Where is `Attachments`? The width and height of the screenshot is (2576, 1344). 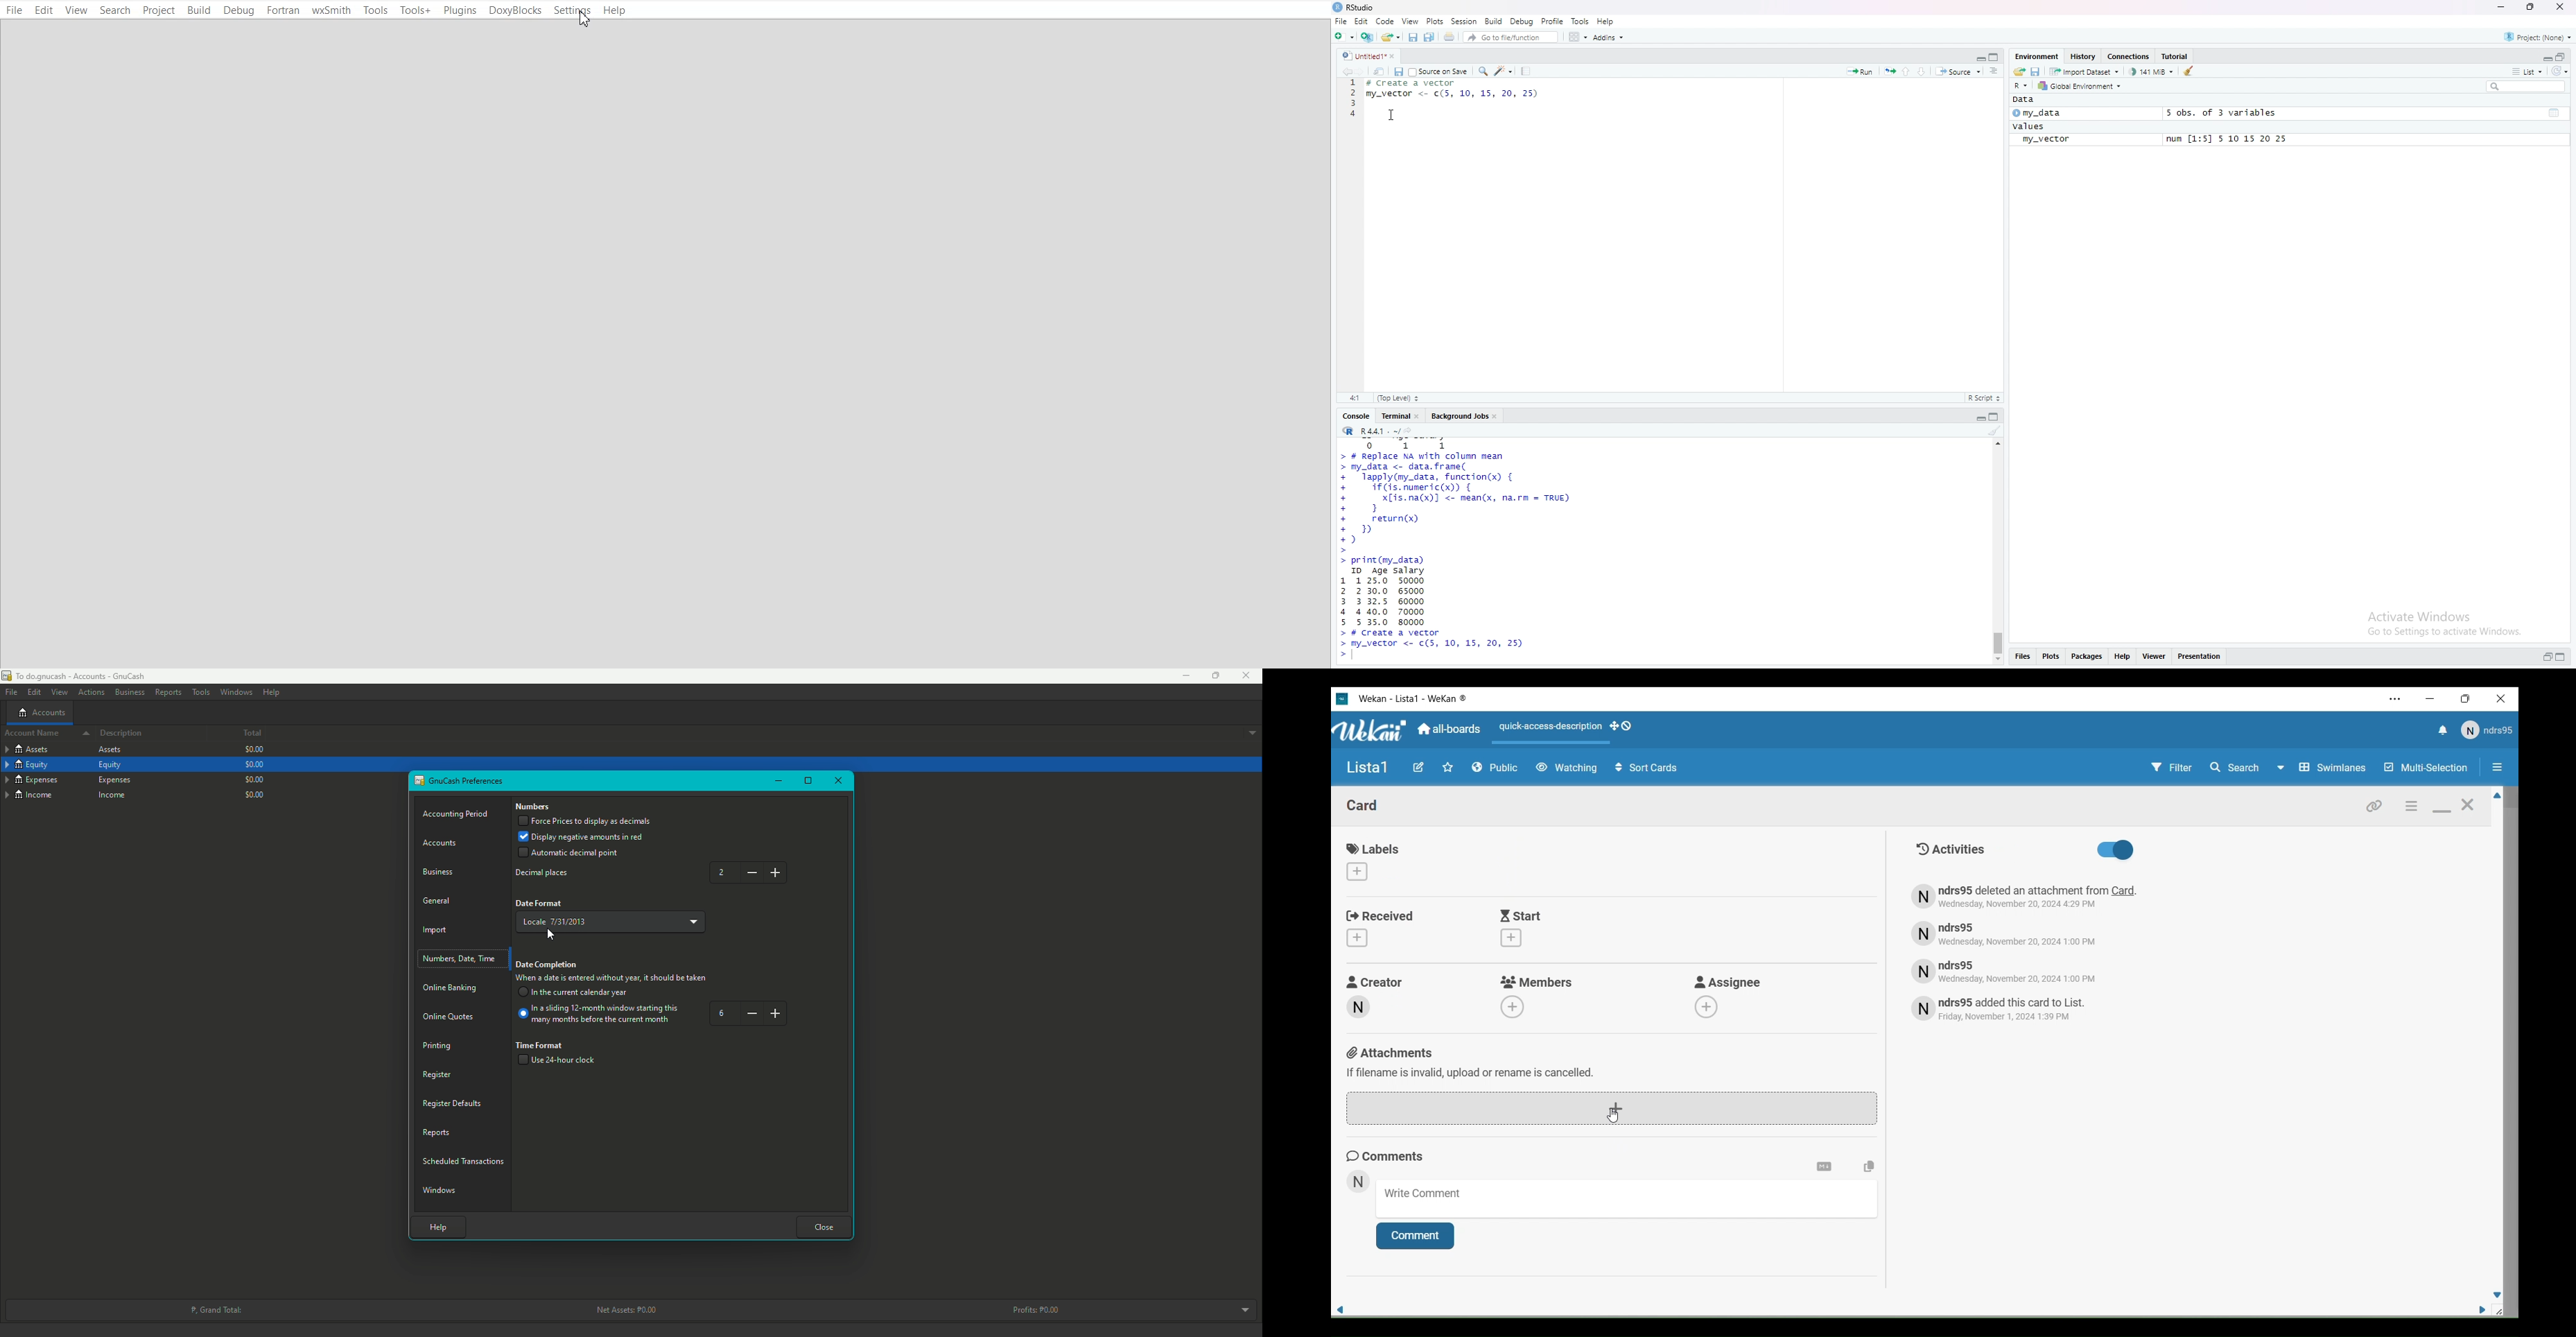
Attachments is located at coordinates (1472, 1062).